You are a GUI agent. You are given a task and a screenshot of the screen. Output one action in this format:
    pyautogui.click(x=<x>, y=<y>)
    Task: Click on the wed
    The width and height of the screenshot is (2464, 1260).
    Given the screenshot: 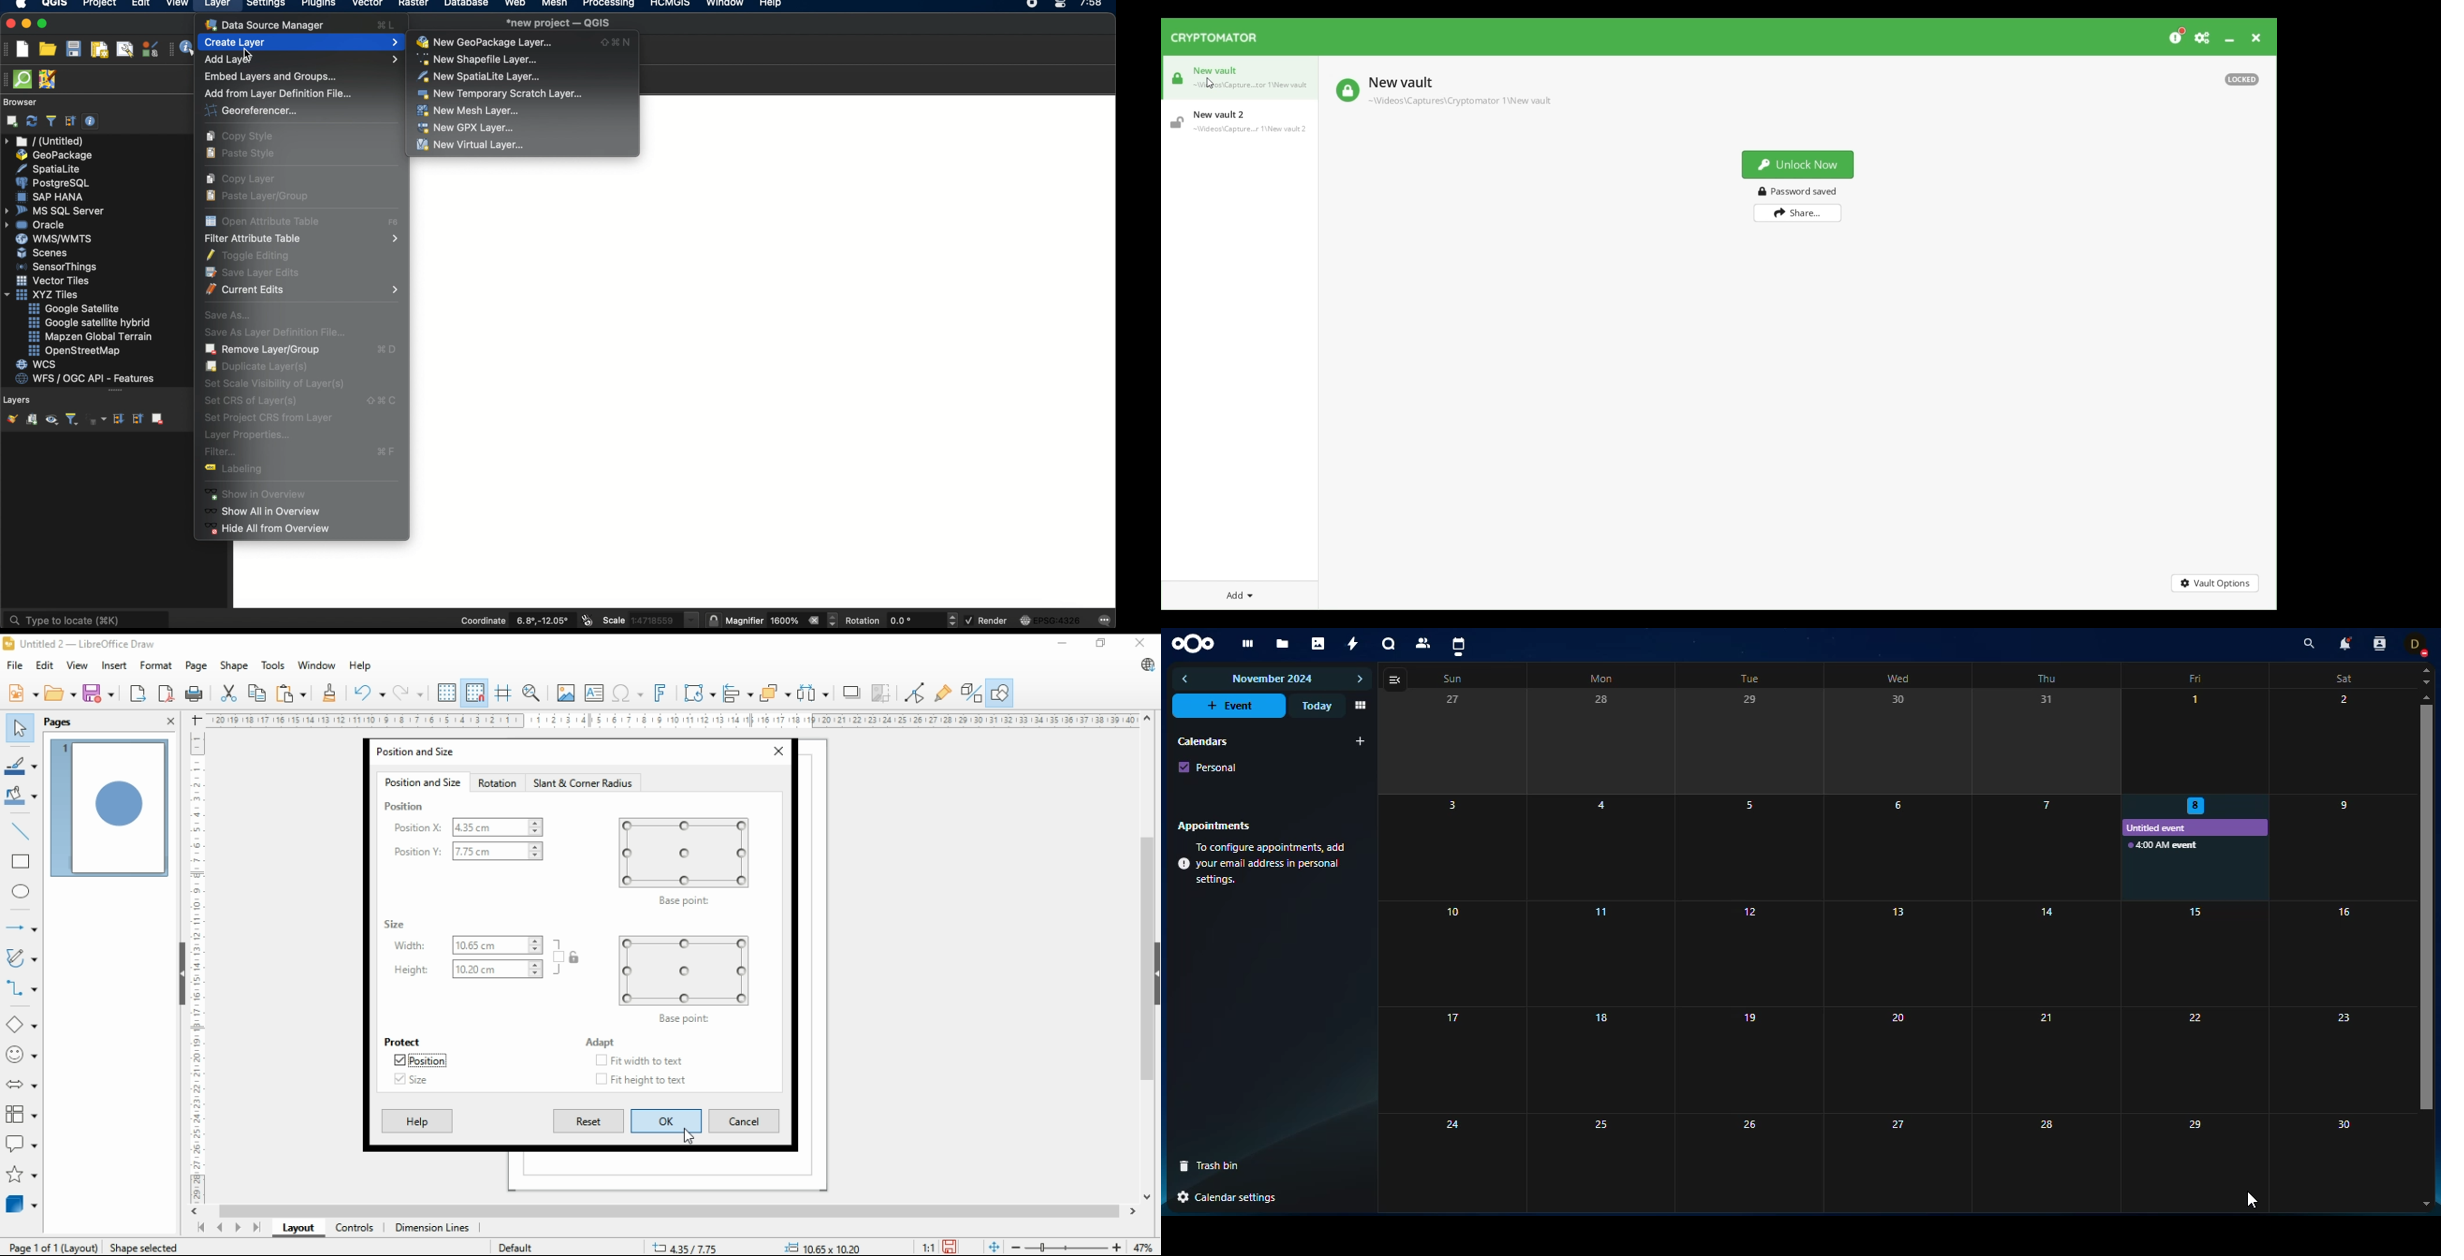 What is the action you would take?
    pyautogui.click(x=1898, y=677)
    